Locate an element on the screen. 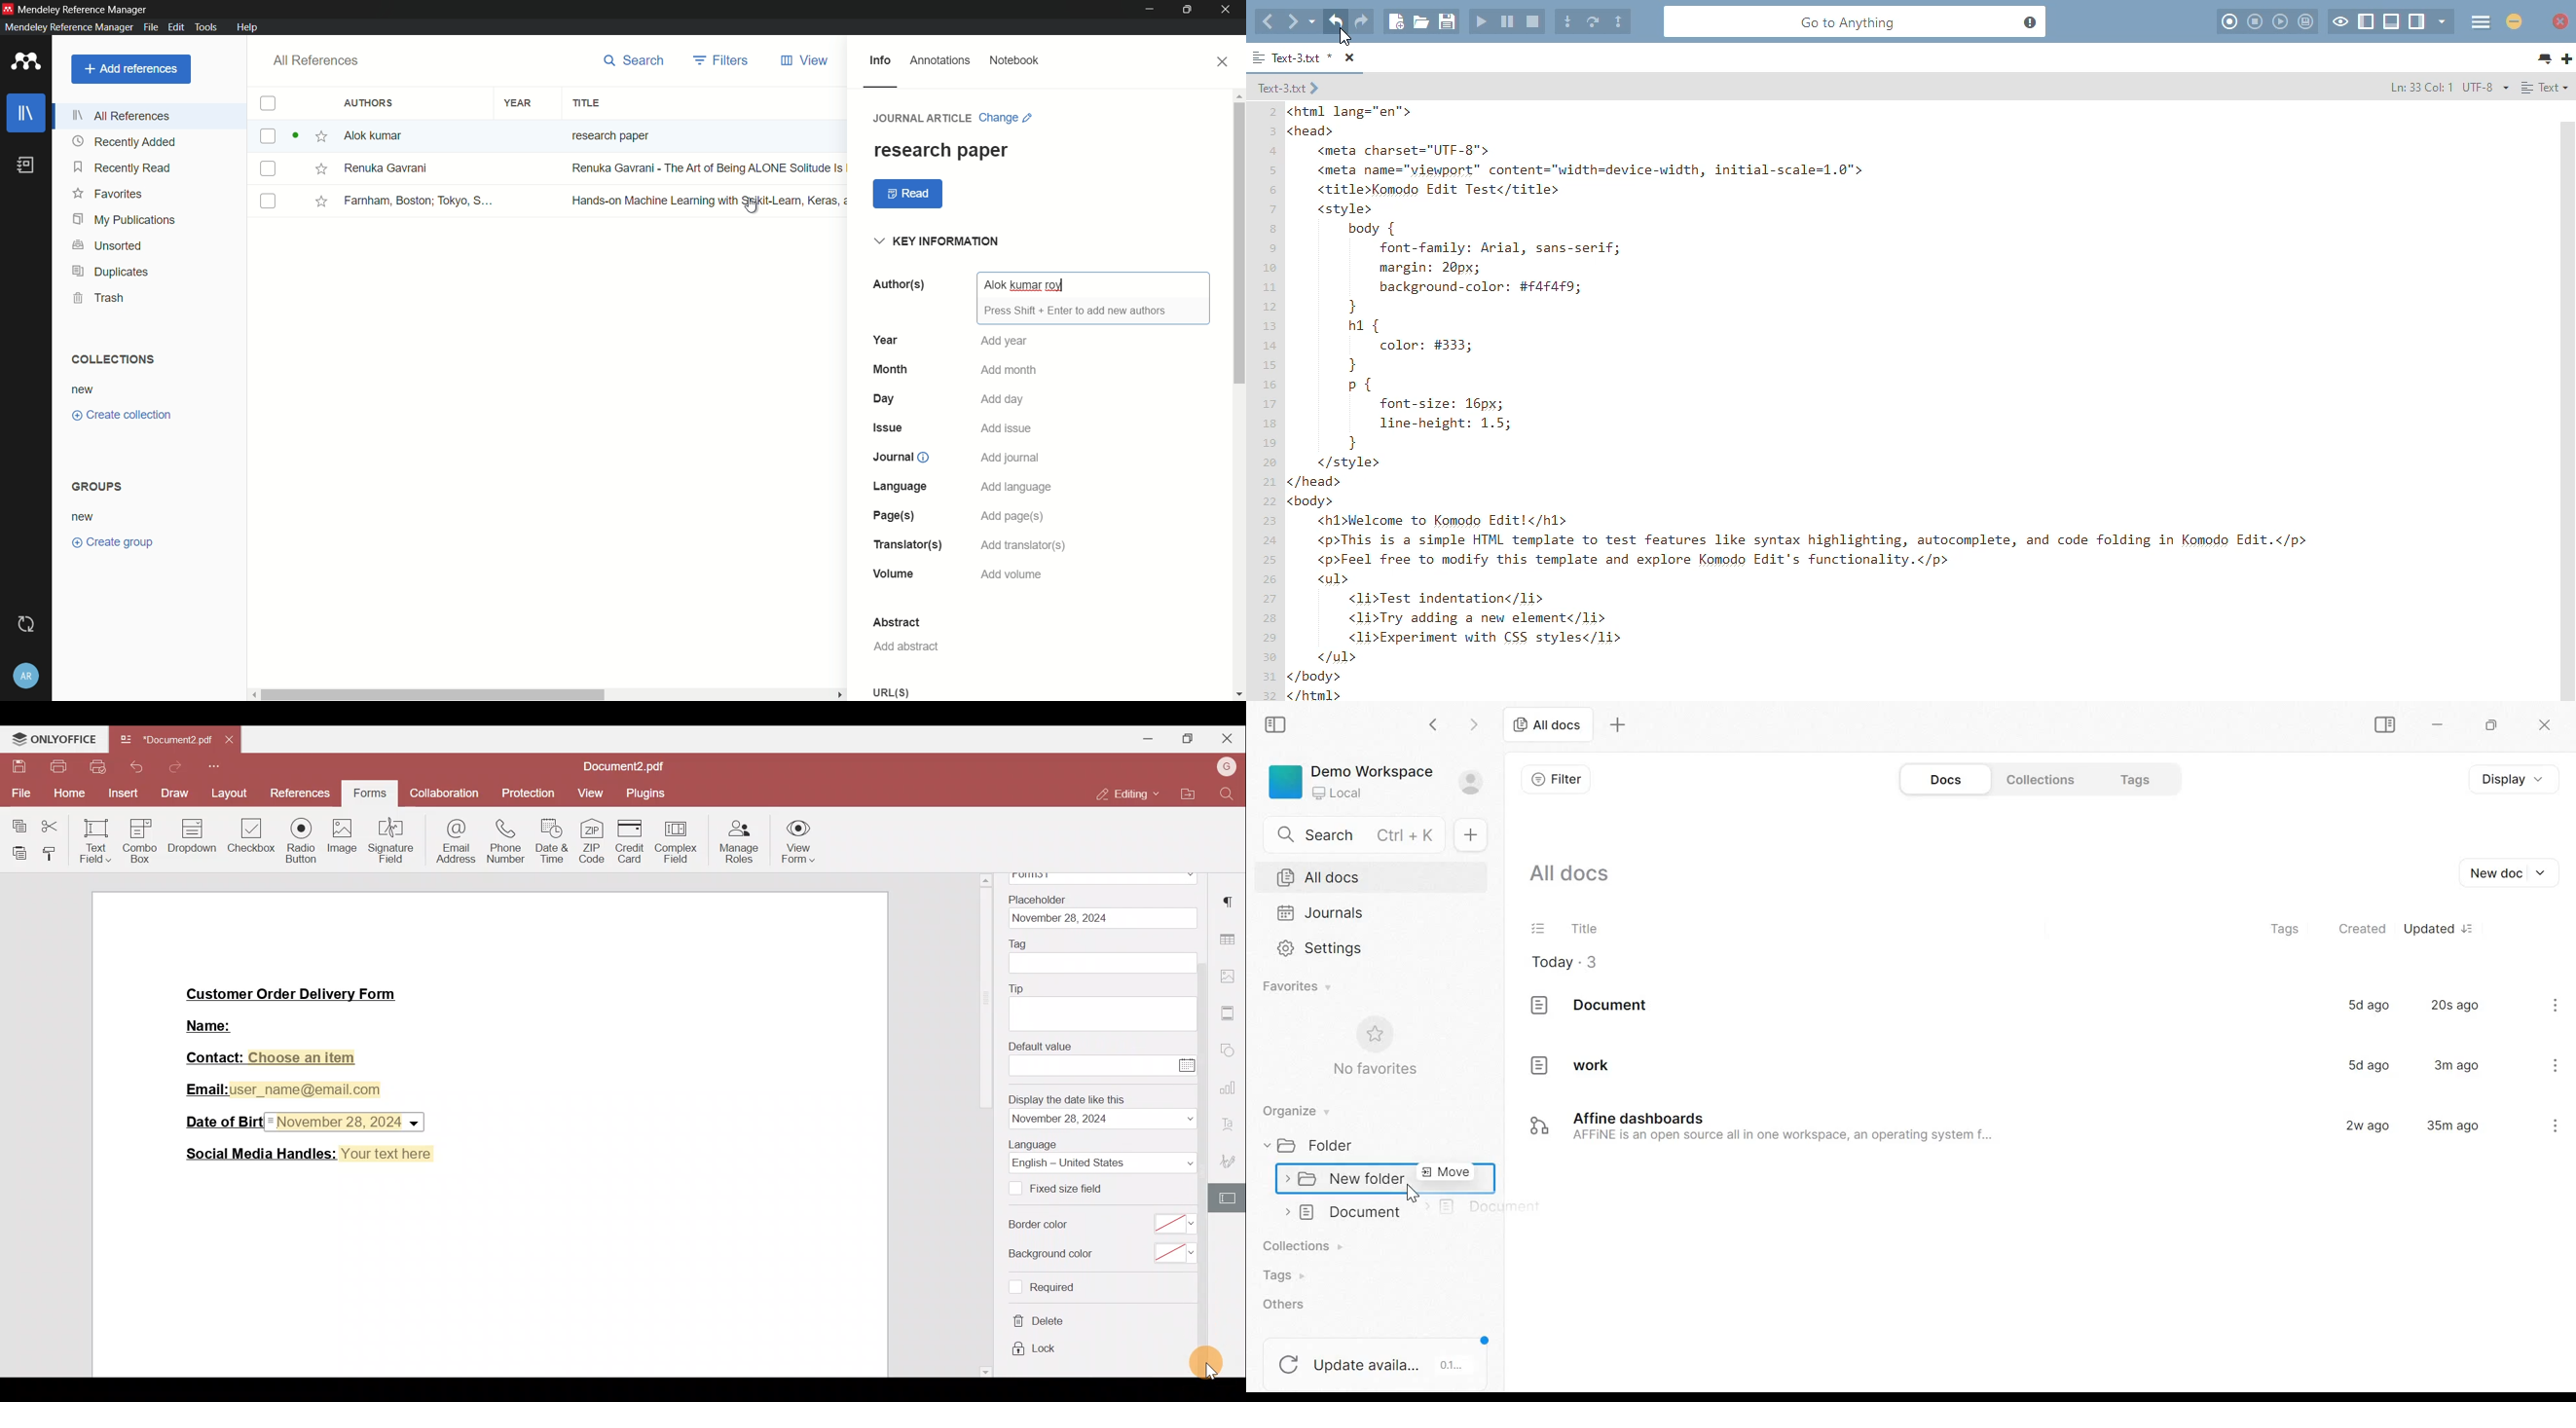 This screenshot has height=1428, width=2576. Image settings is located at coordinates (1231, 978).